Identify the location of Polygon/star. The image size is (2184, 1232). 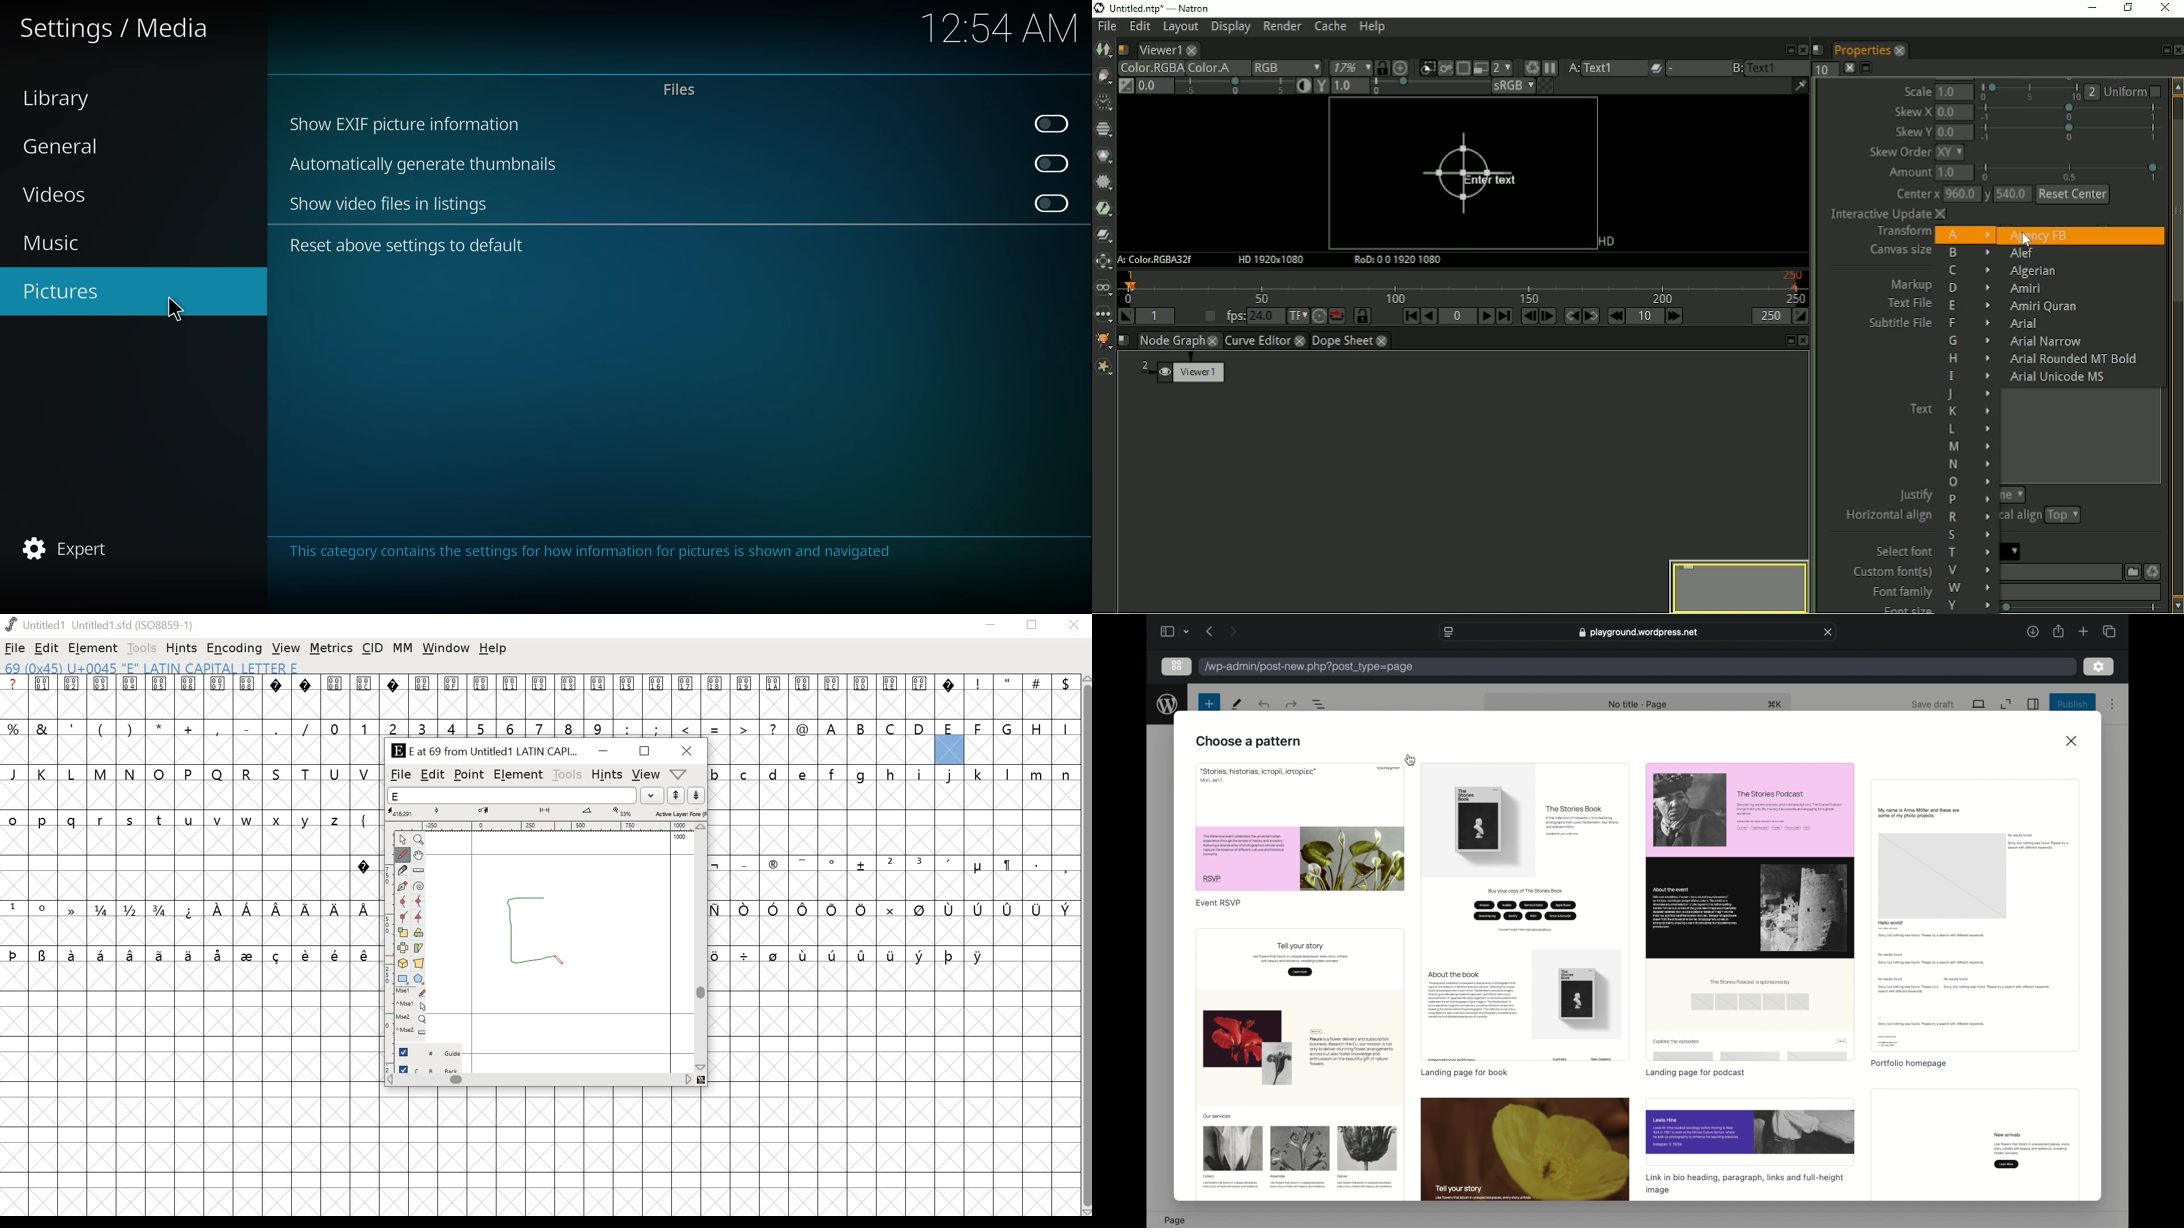
(417, 980).